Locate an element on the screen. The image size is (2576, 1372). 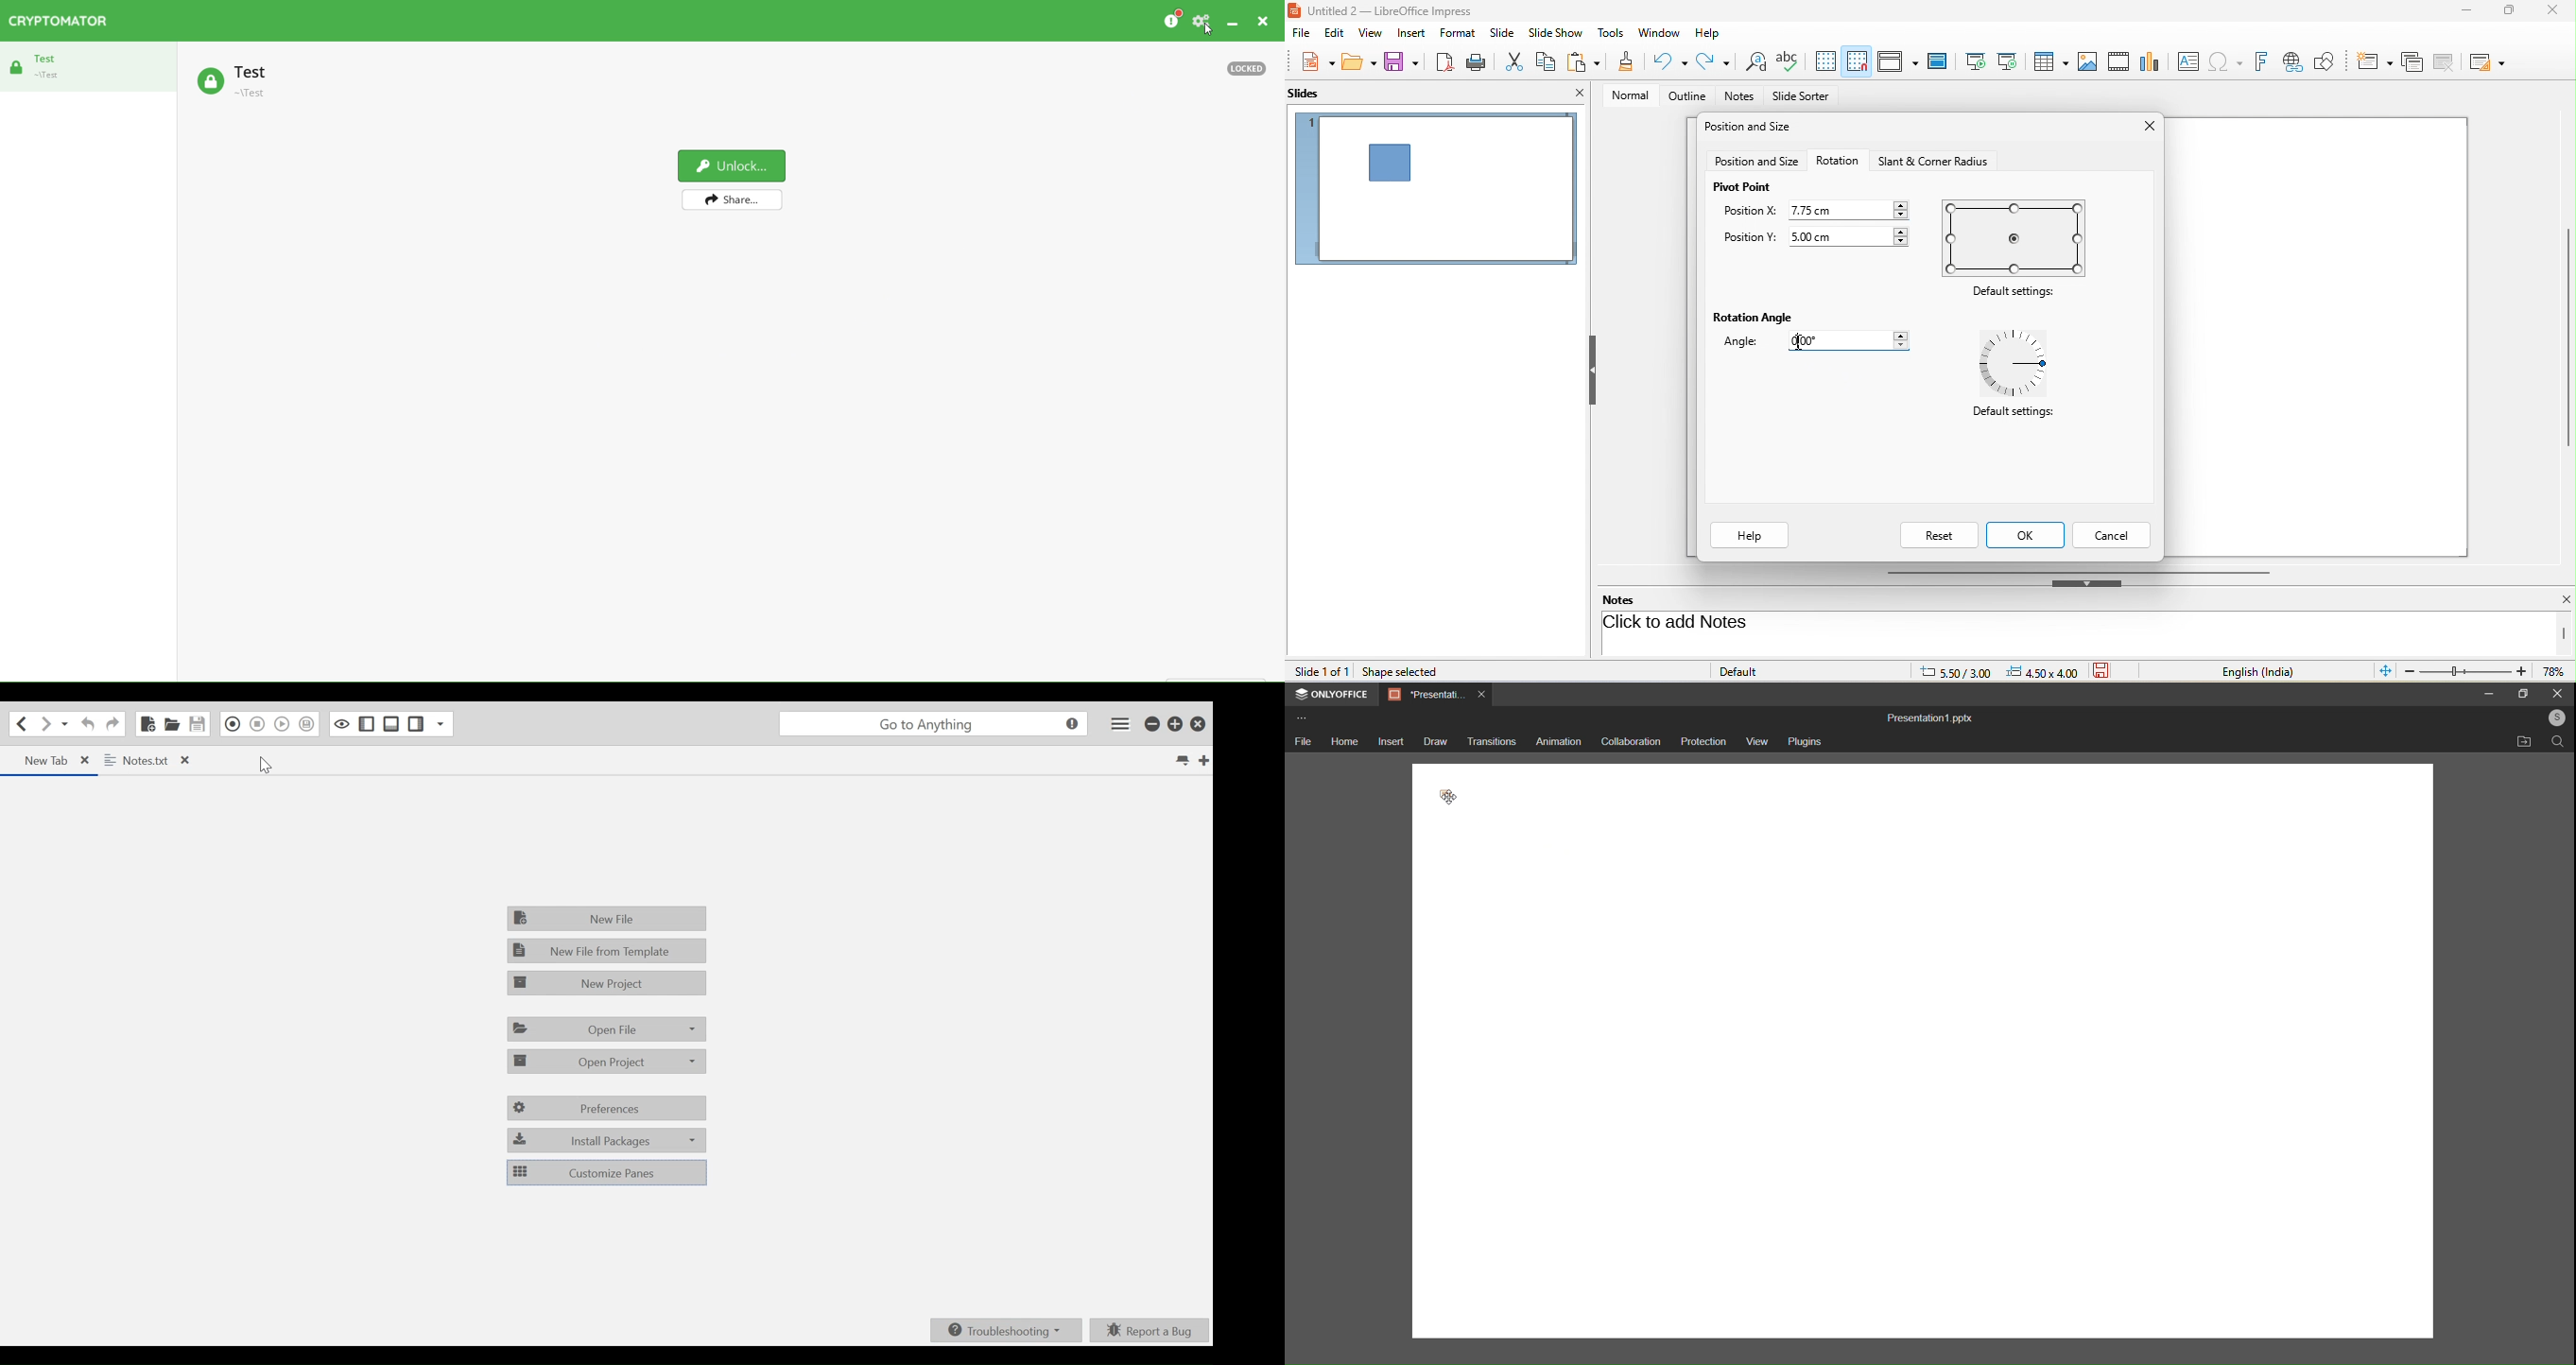
new is located at coordinates (1311, 63).